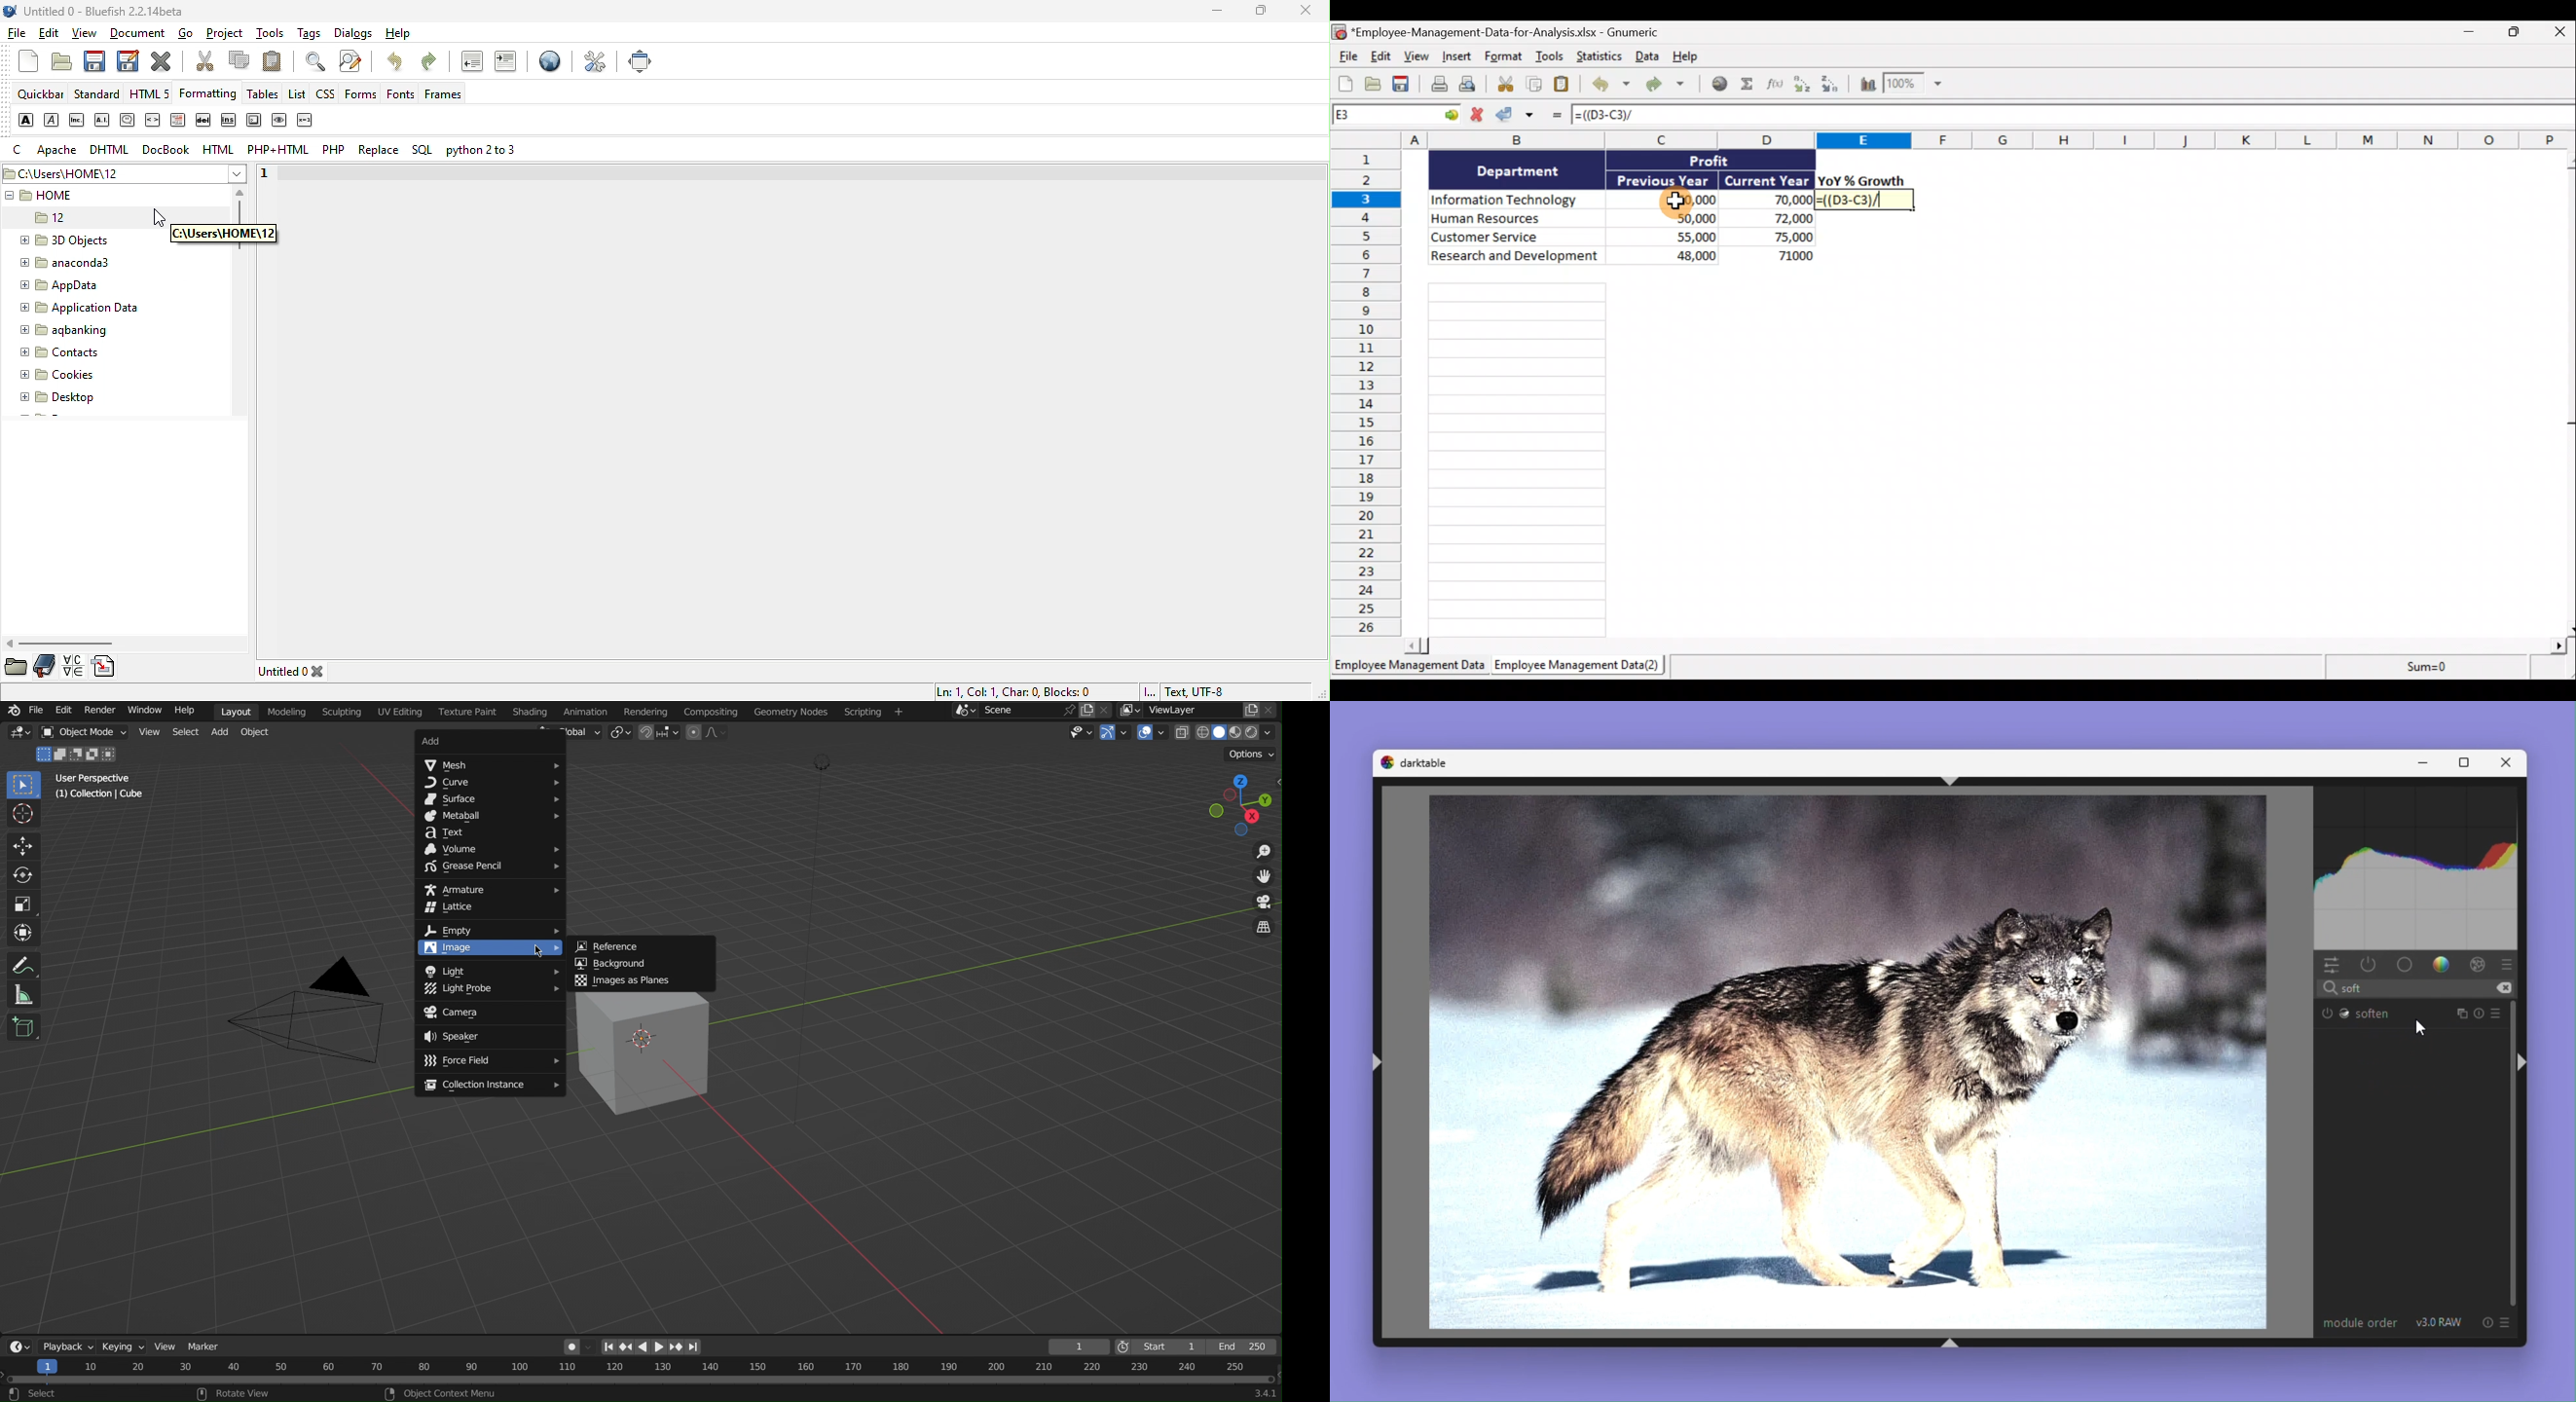 This screenshot has width=2576, height=1428. Describe the element at coordinates (484, 151) in the screenshot. I see `python 2 or 3` at that location.